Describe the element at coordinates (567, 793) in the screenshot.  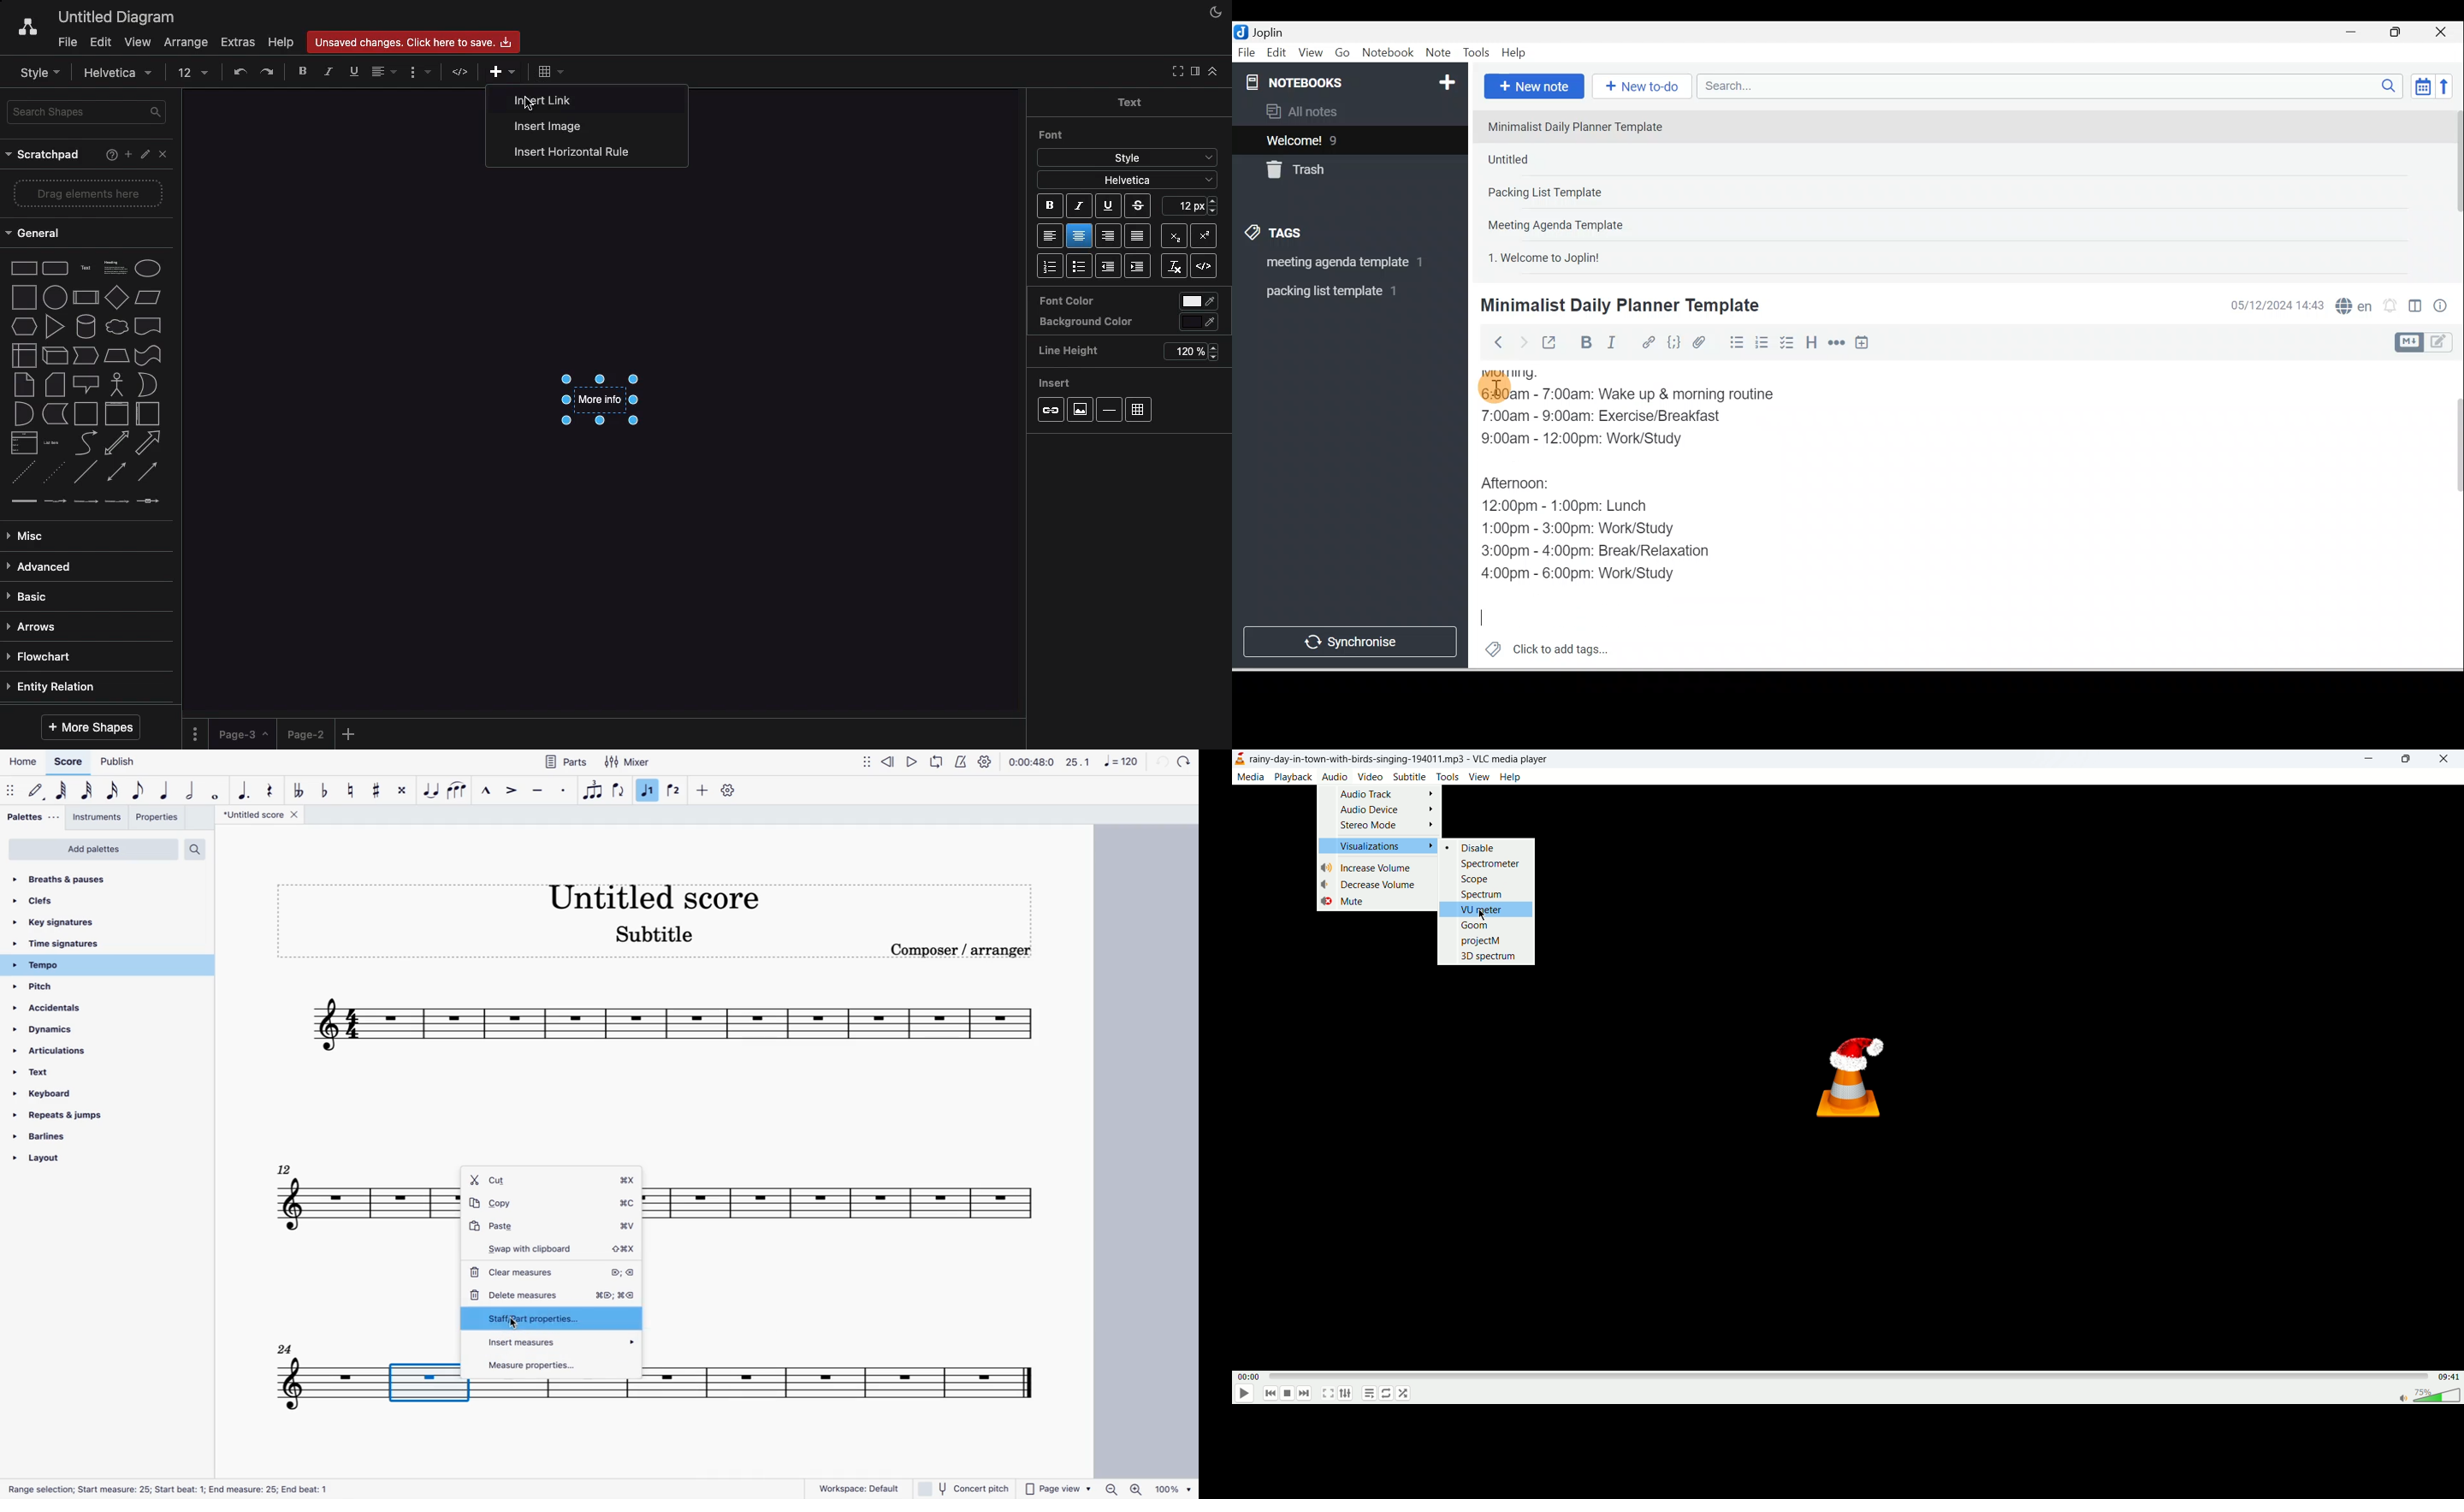
I see `staccato` at that location.